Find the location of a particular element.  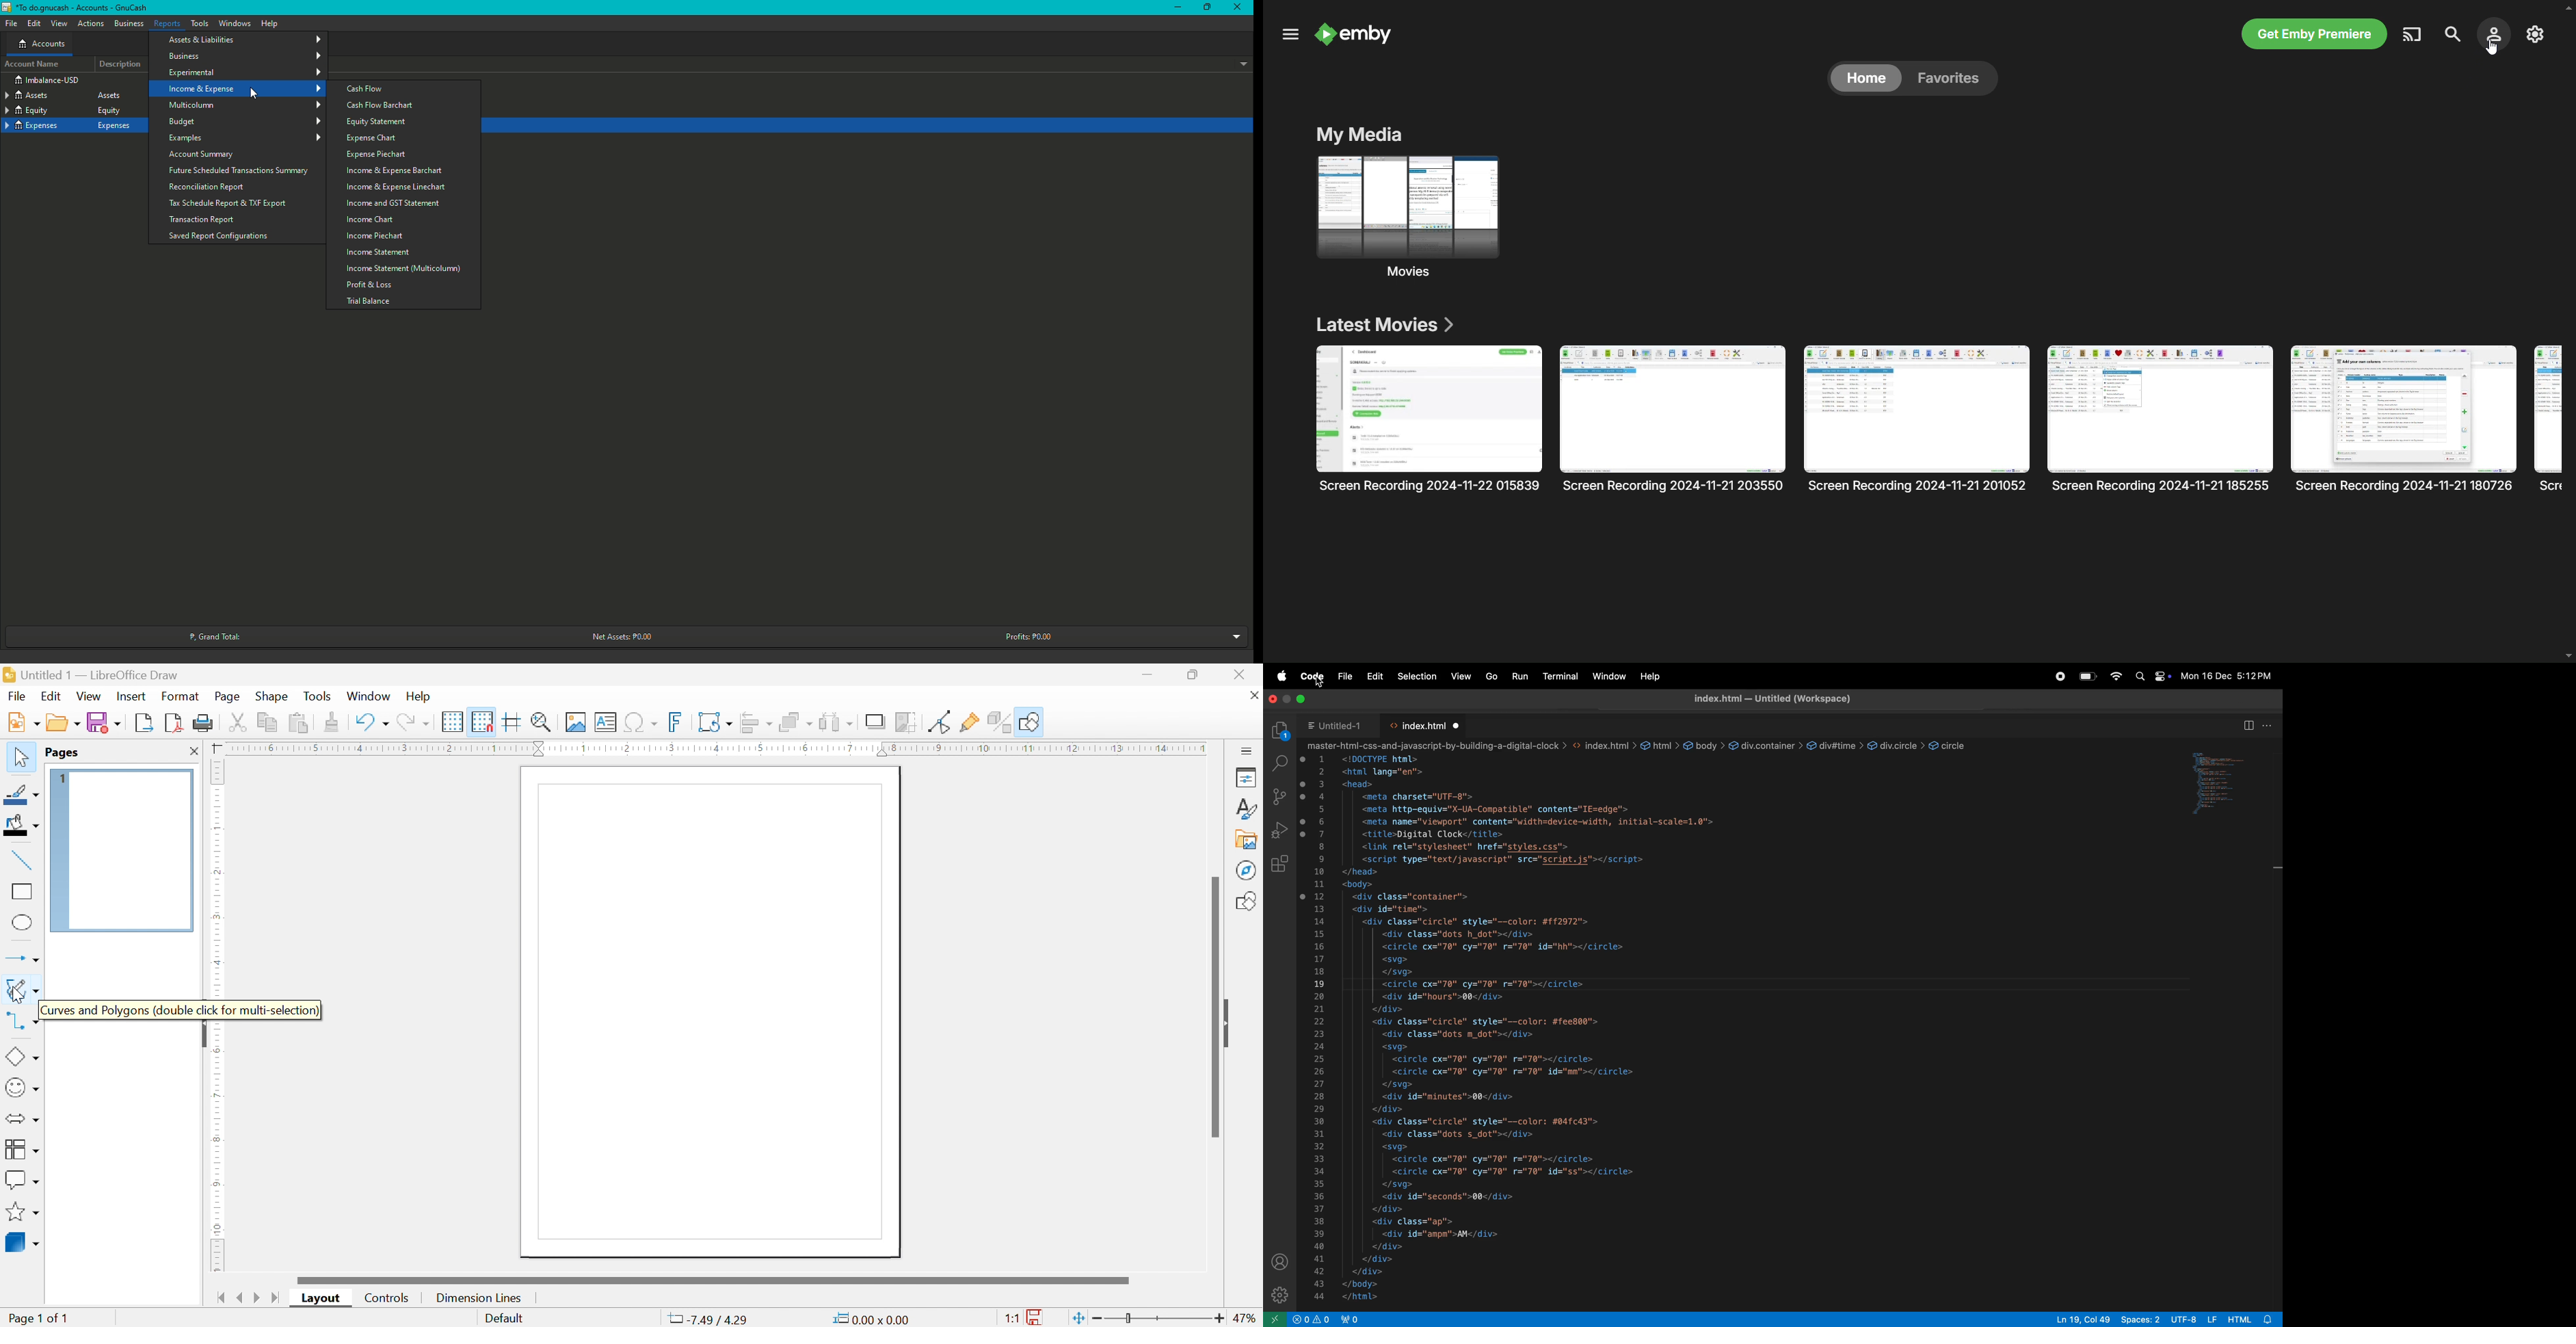

redo is located at coordinates (411, 722).